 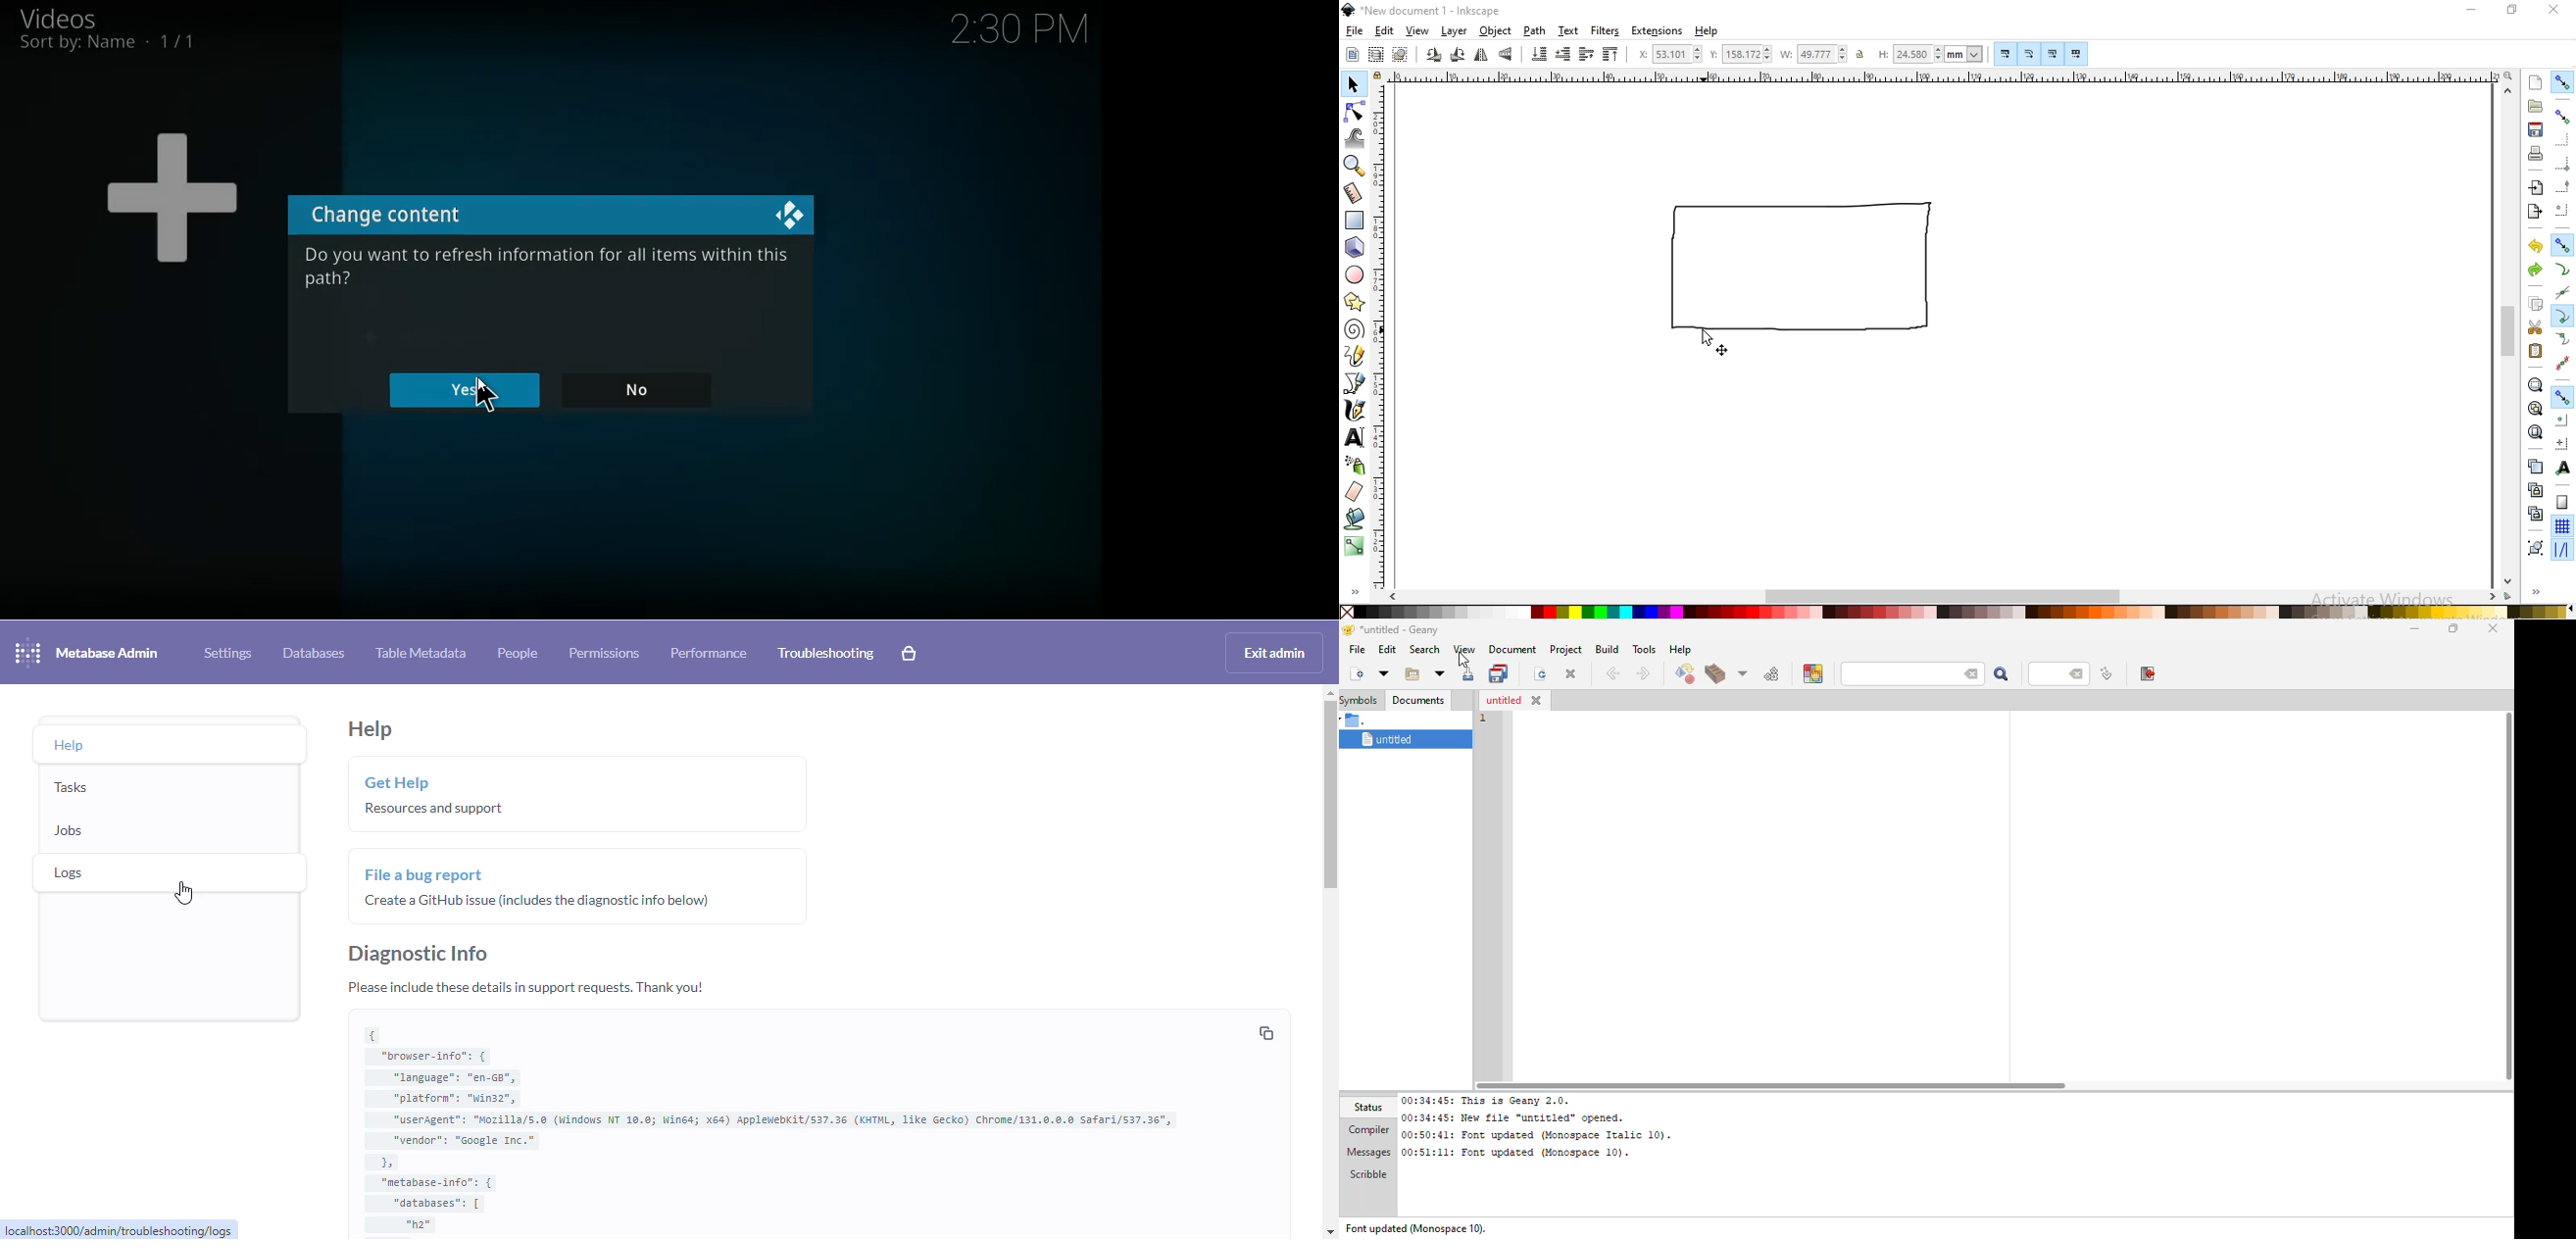 What do you see at coordinates (1424, 10) in the screenshot?
I see `new document 1 -Inkscape` at bounding box center [1424, 10].